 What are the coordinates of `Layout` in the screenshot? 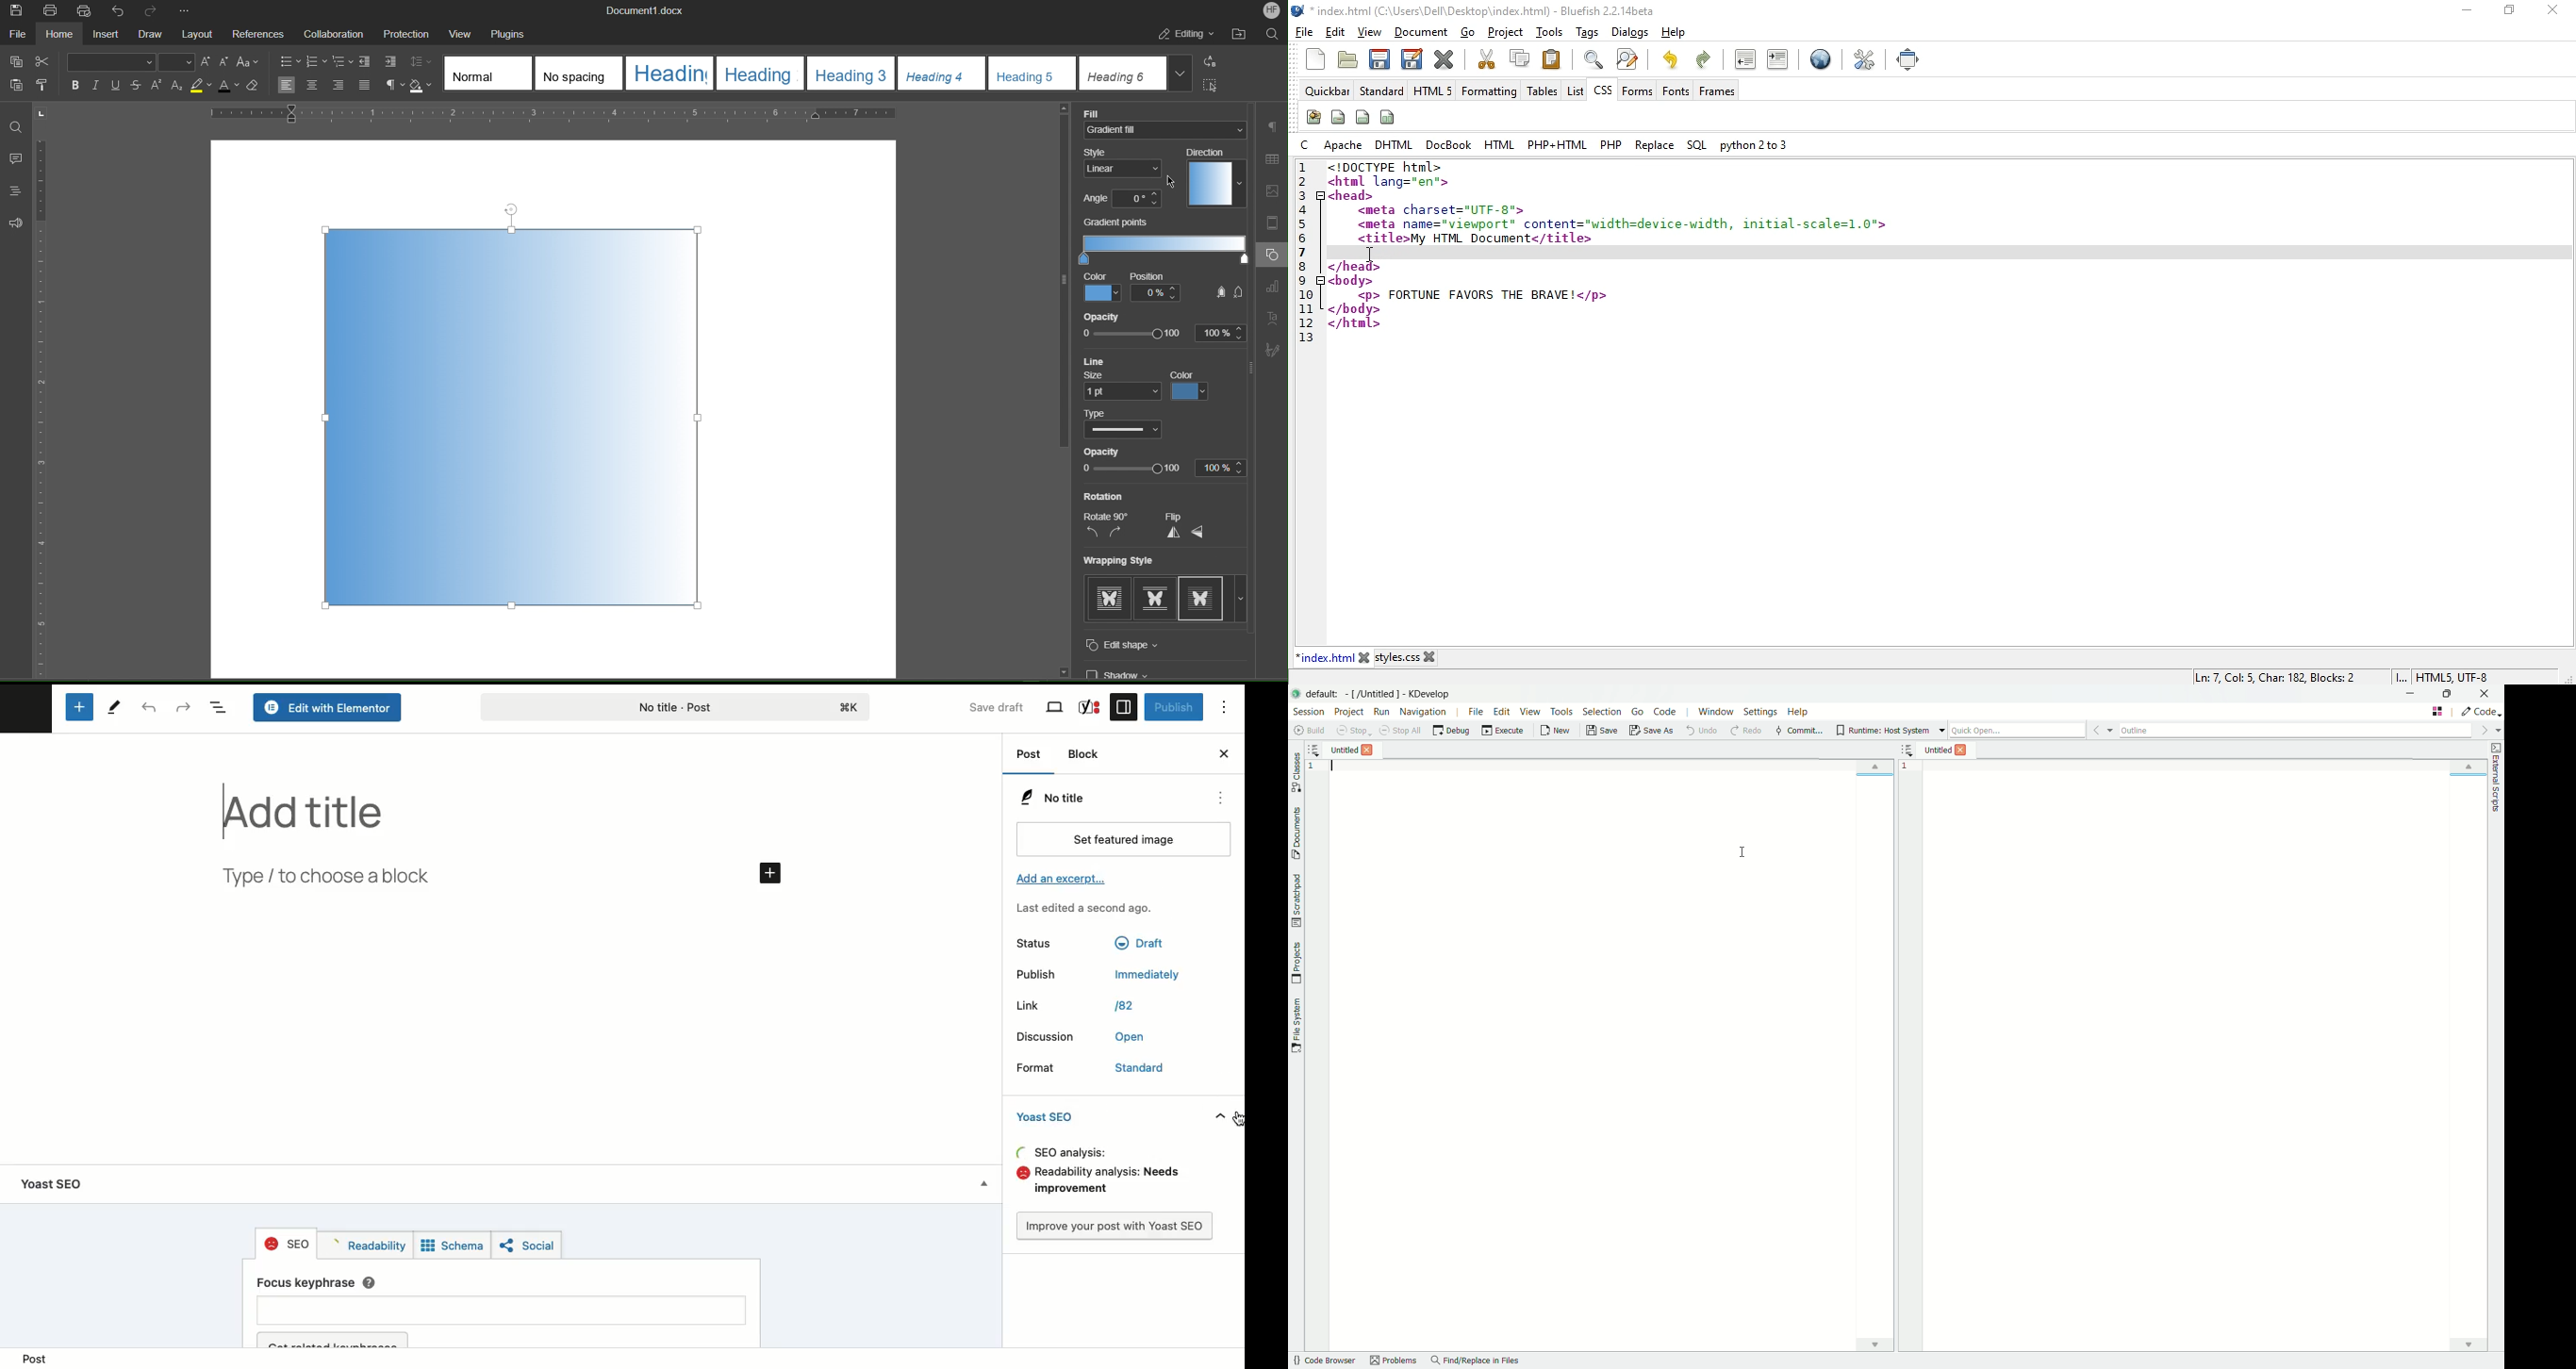 It's located at (199, 32).